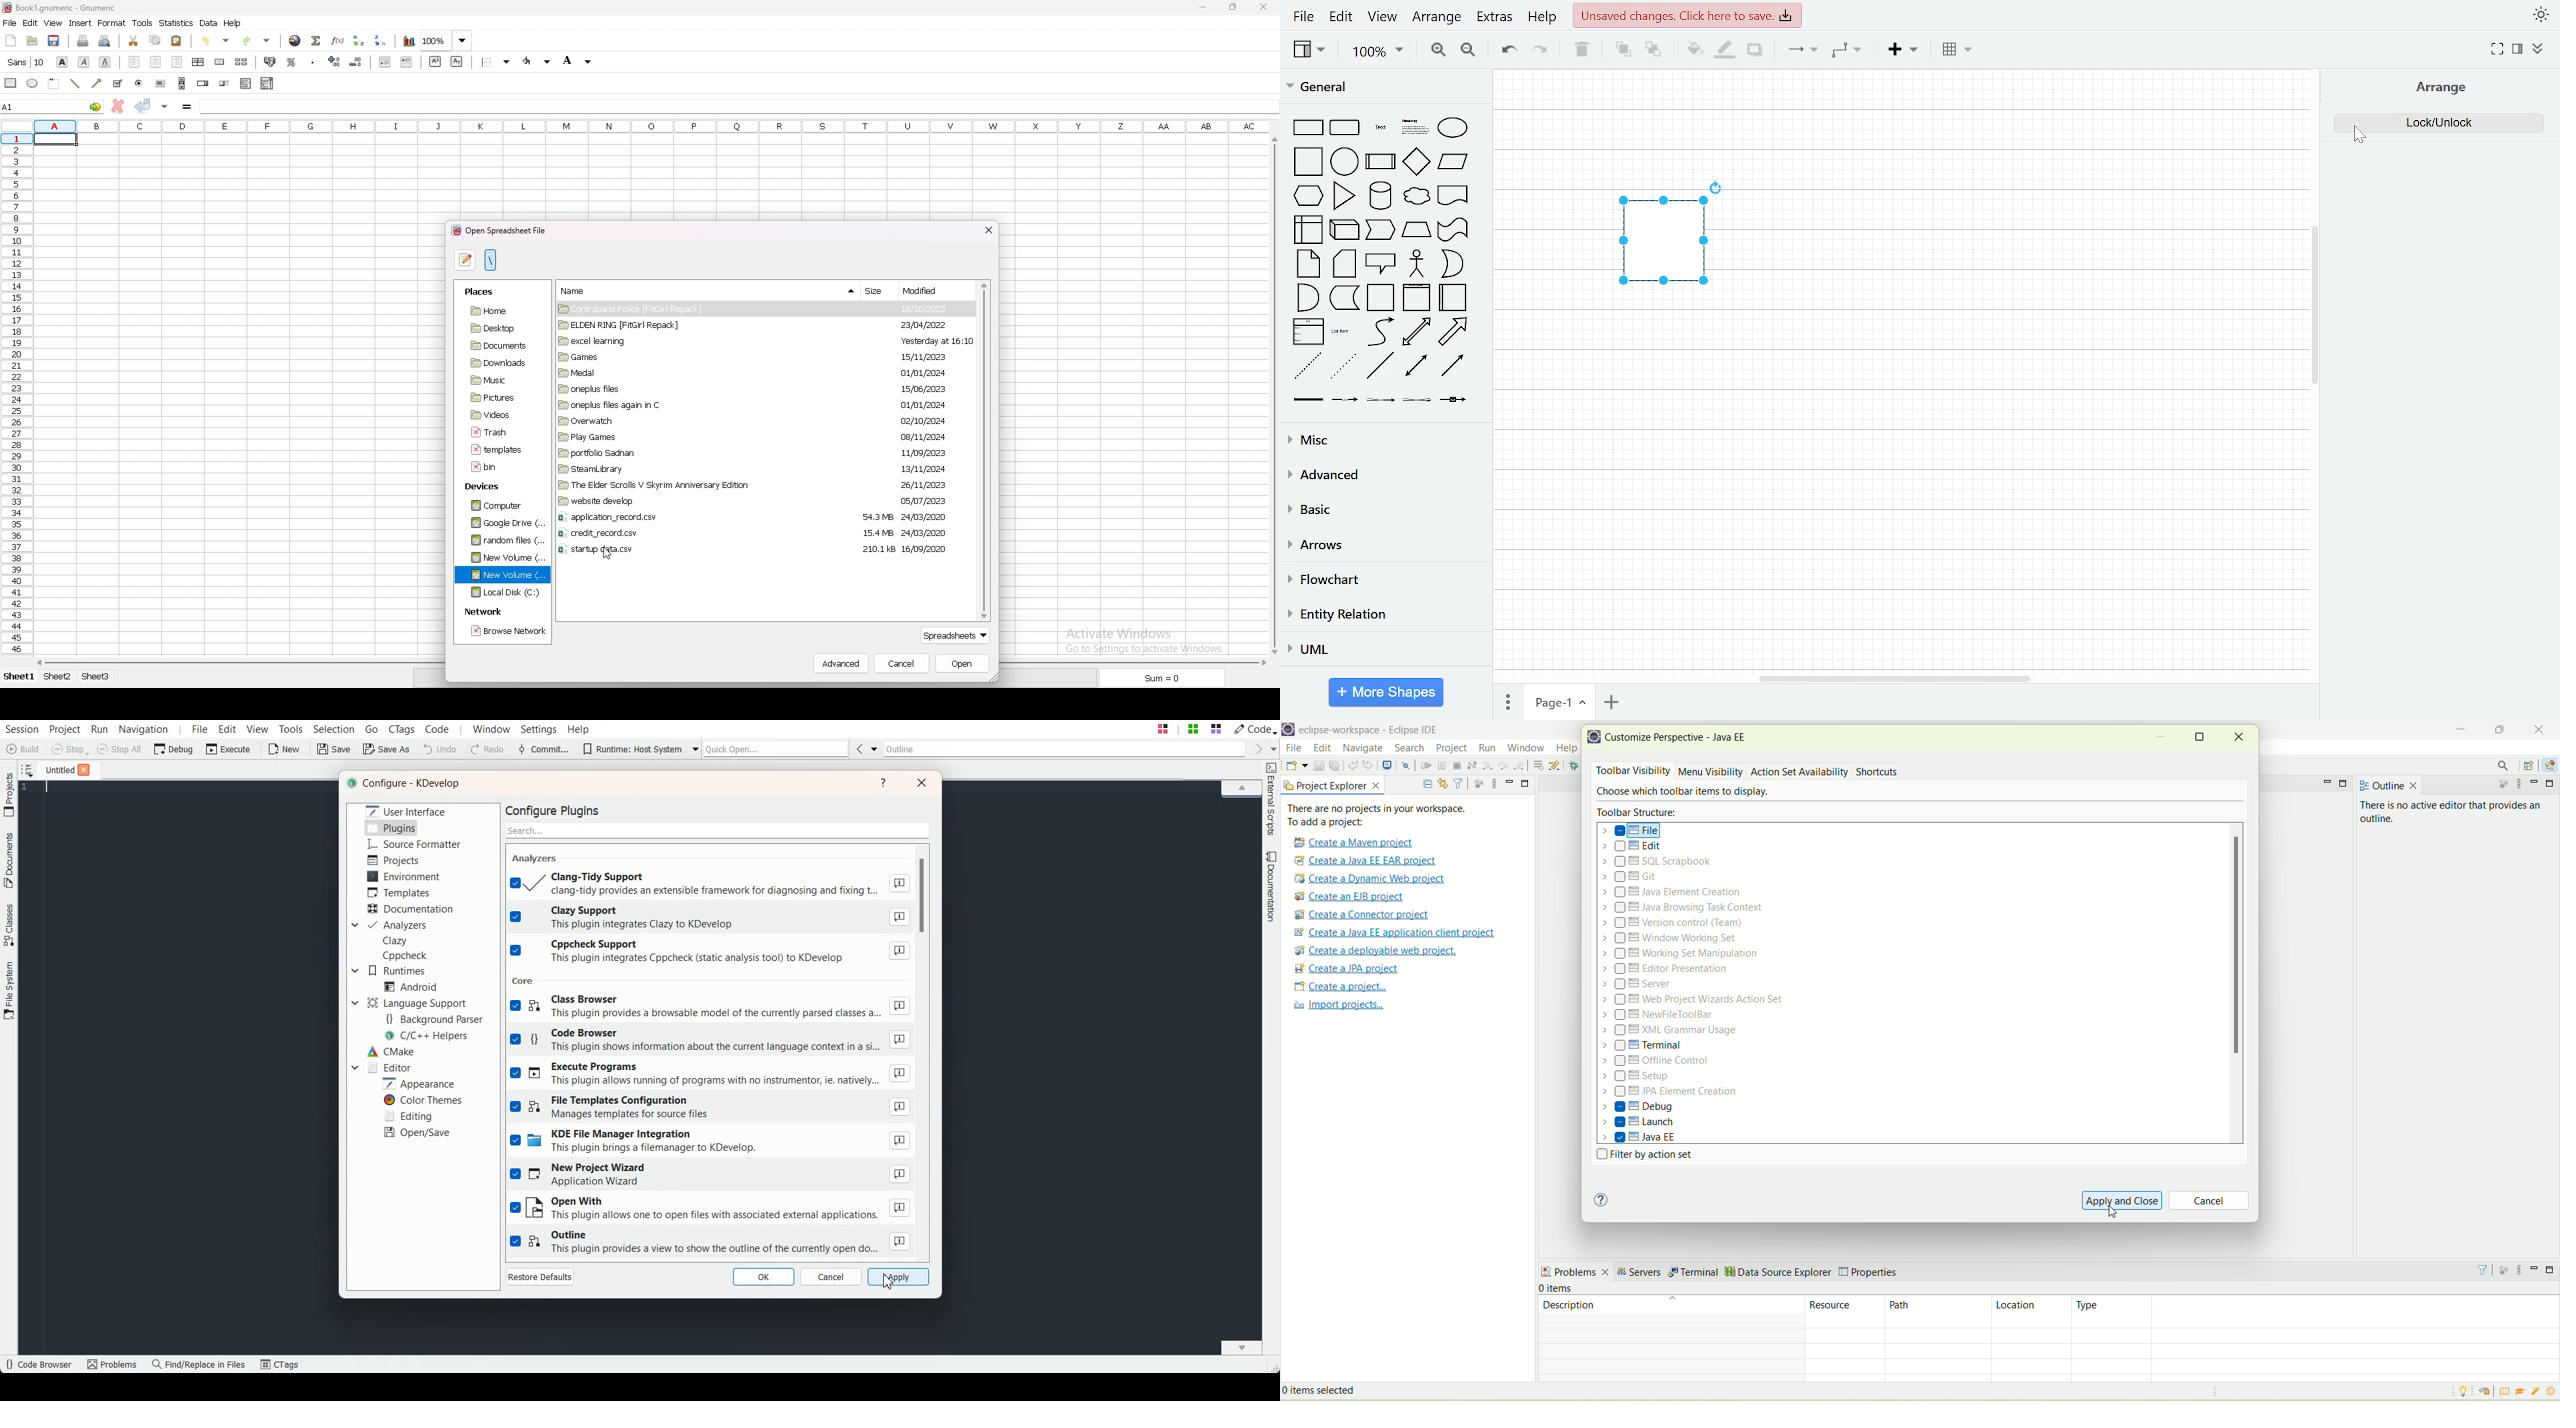 The image size is (2576, 1428). Describe the element at coordinates (1537, 765) in the screenshot. I see `drop to frame` at that location.